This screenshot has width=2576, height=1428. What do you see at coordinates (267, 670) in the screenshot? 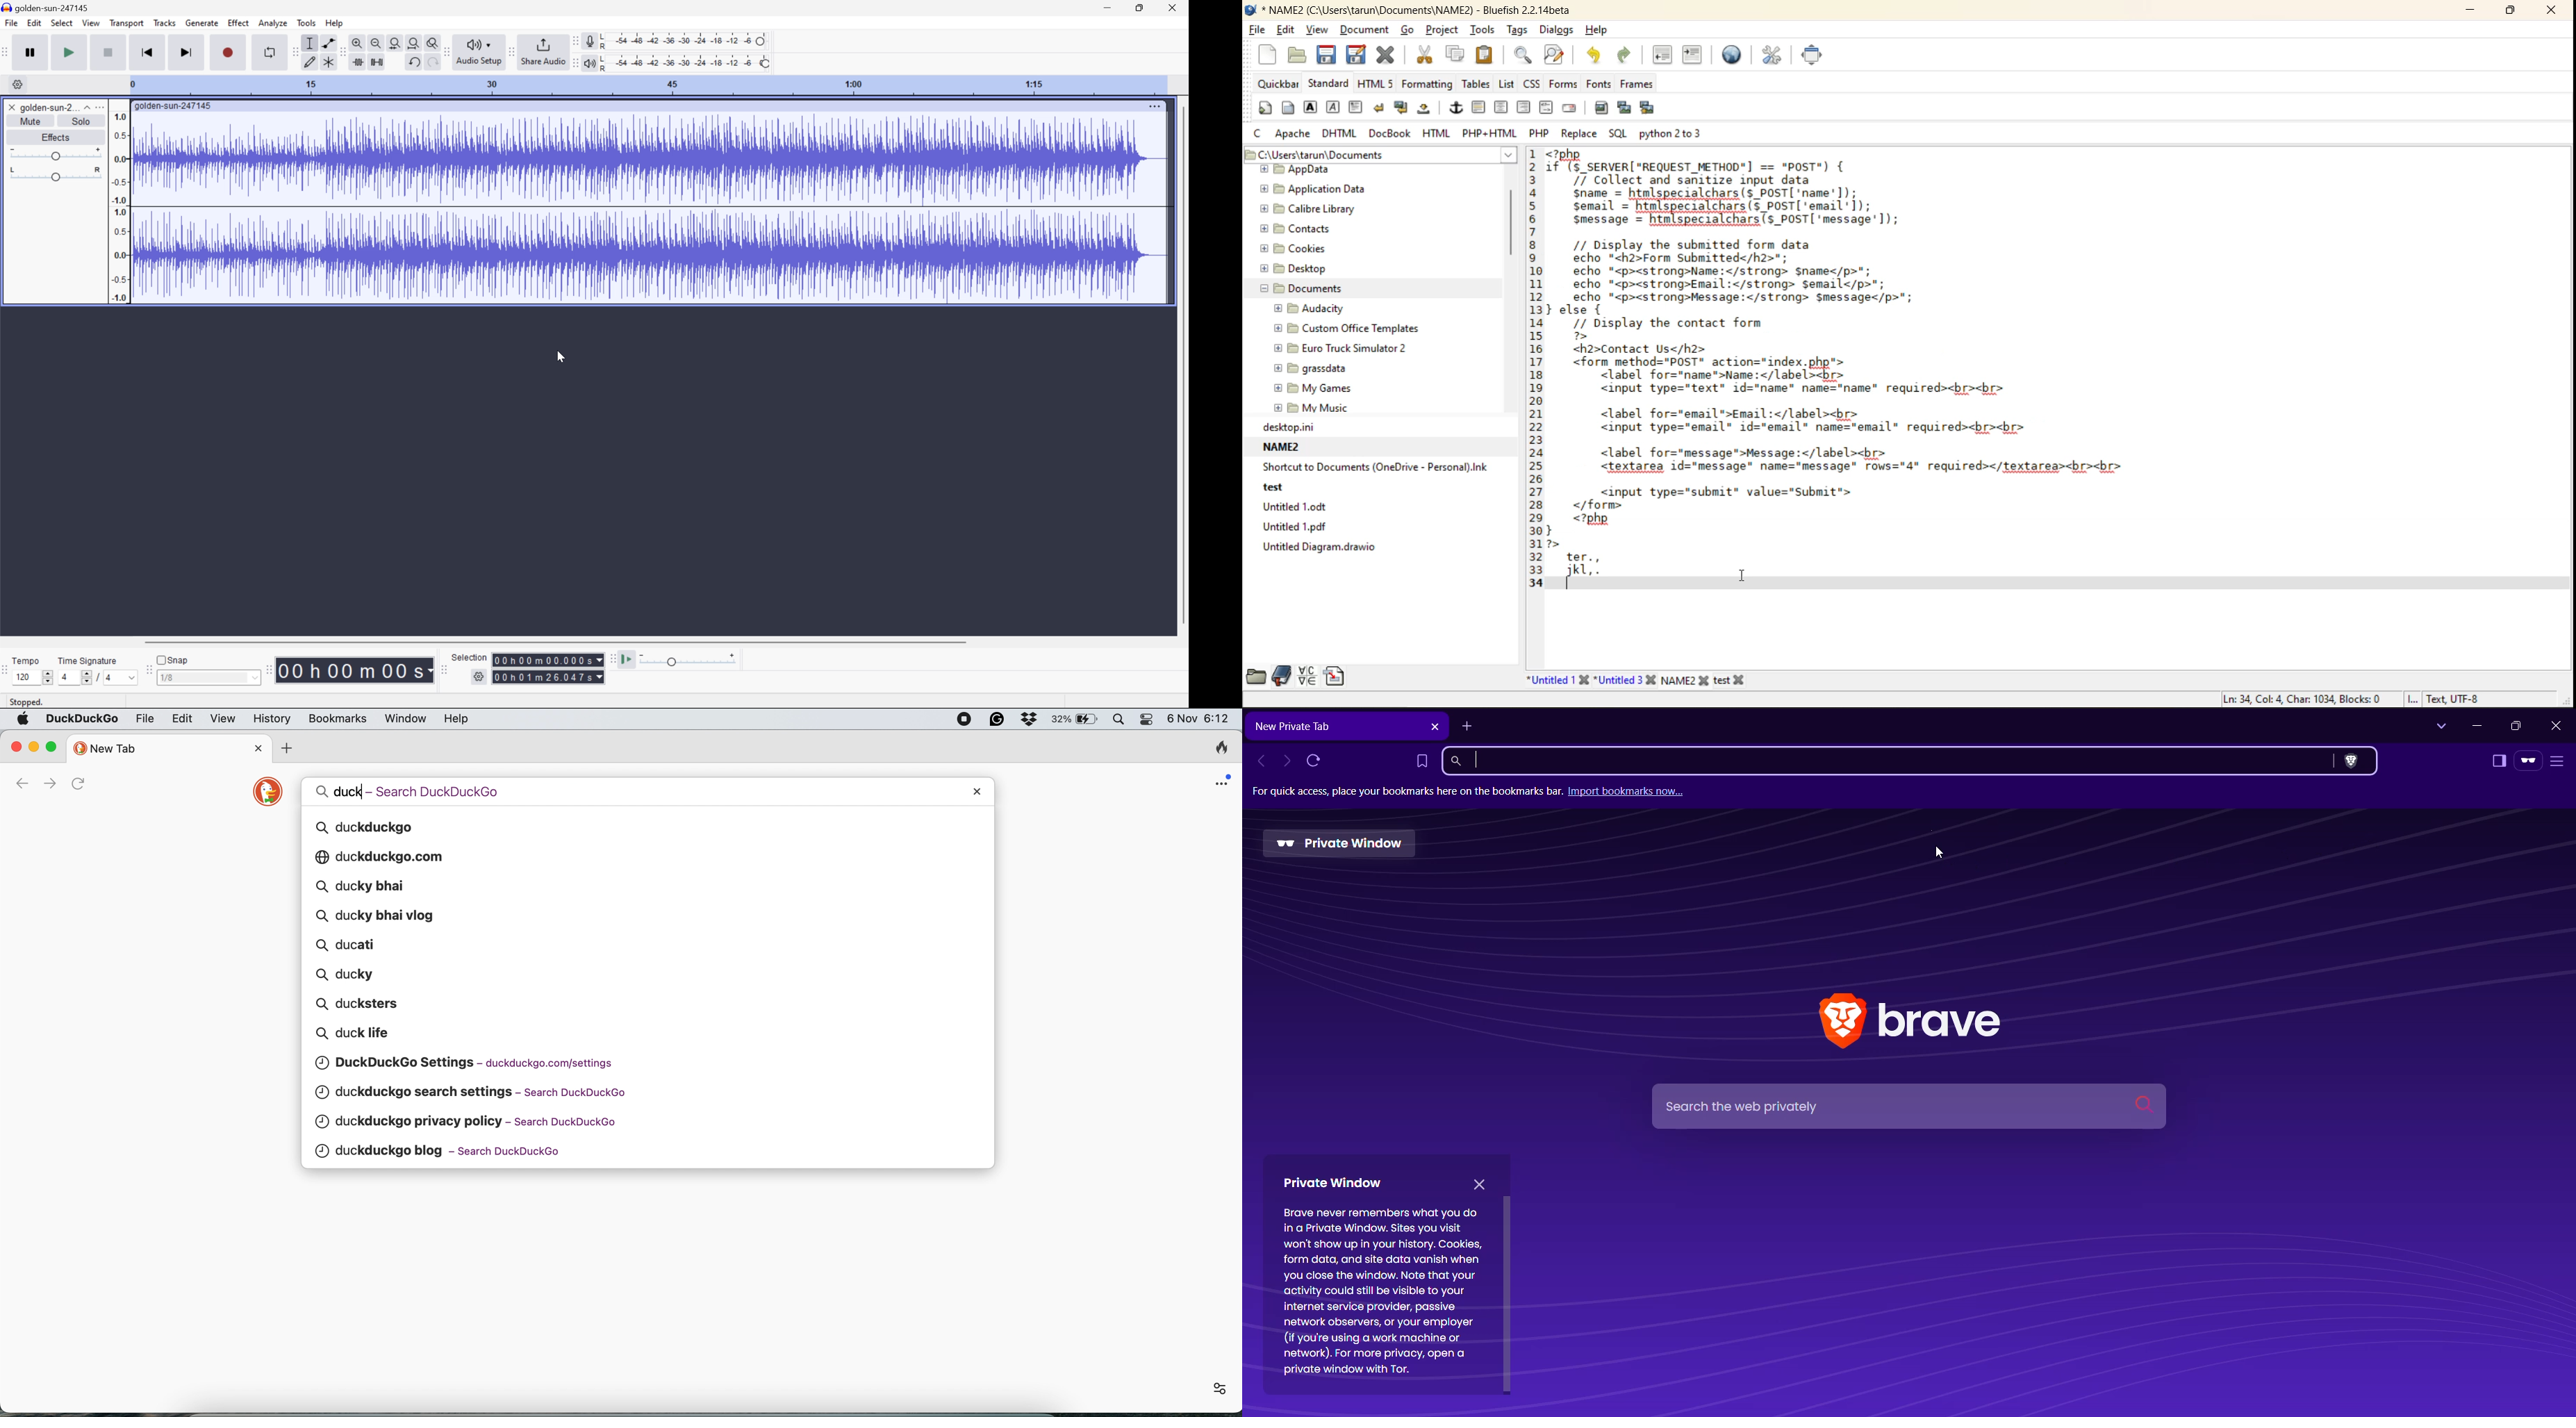
I see `Audacity Time toolbar` at bounding box center [267, 670].